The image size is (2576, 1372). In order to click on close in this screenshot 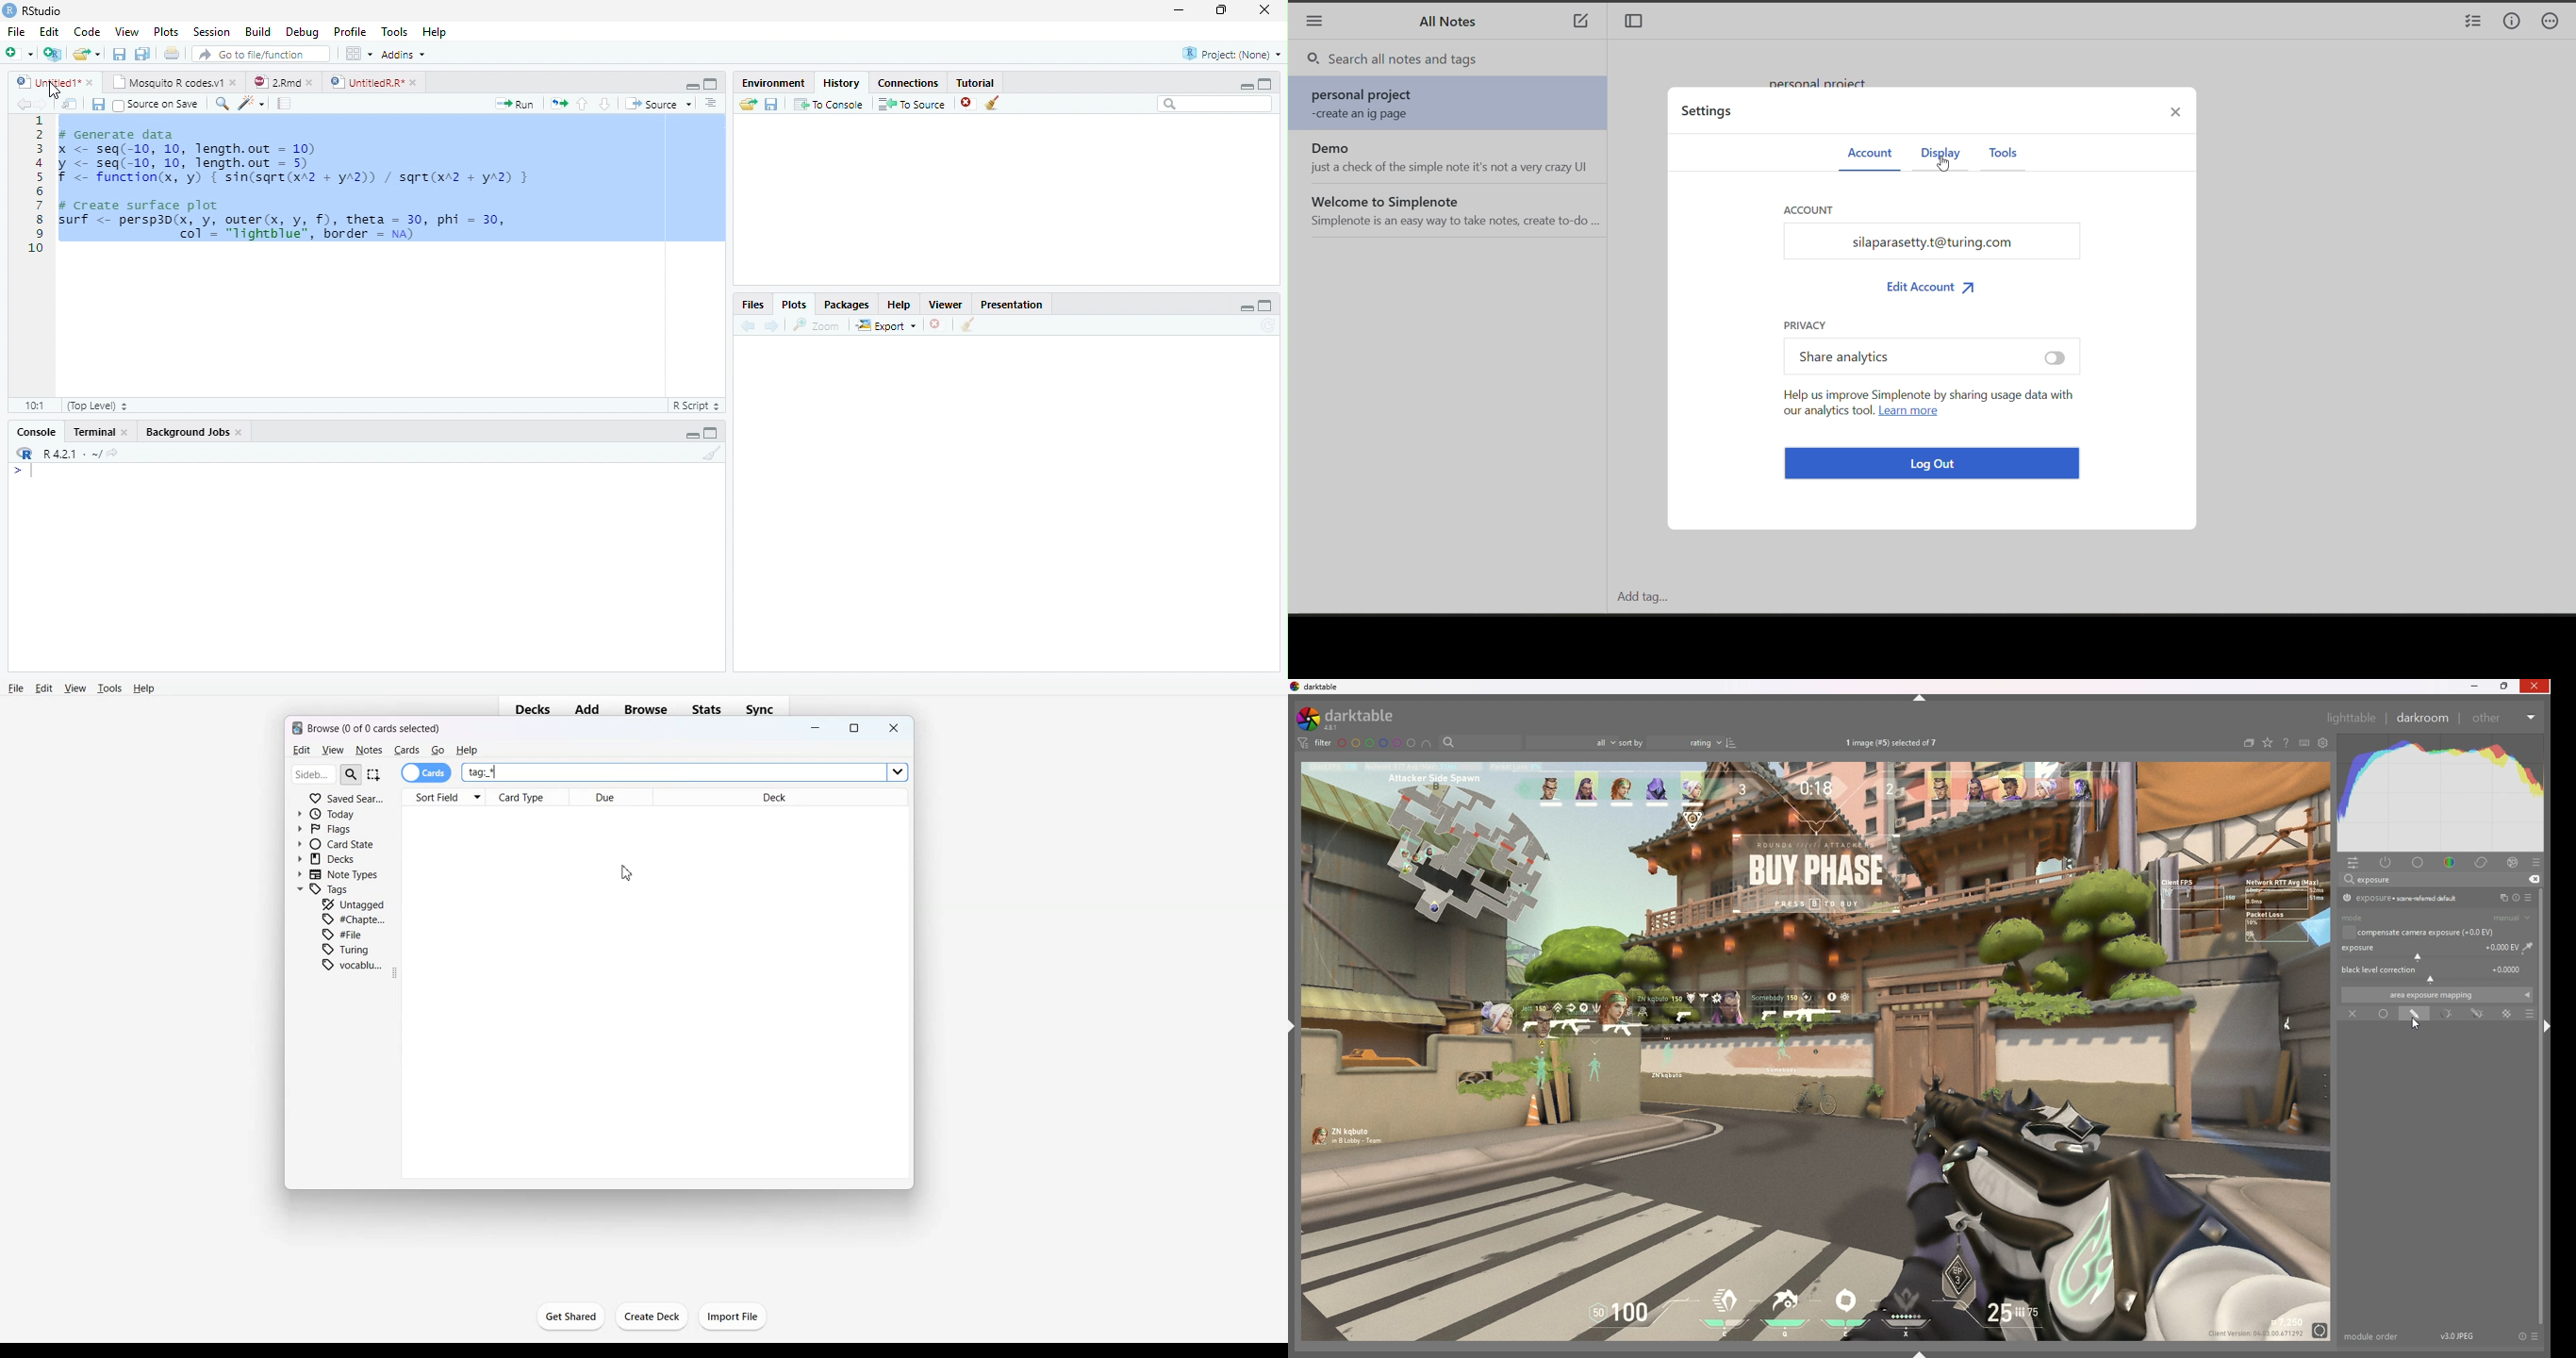, I will do `click(413, 82)`.